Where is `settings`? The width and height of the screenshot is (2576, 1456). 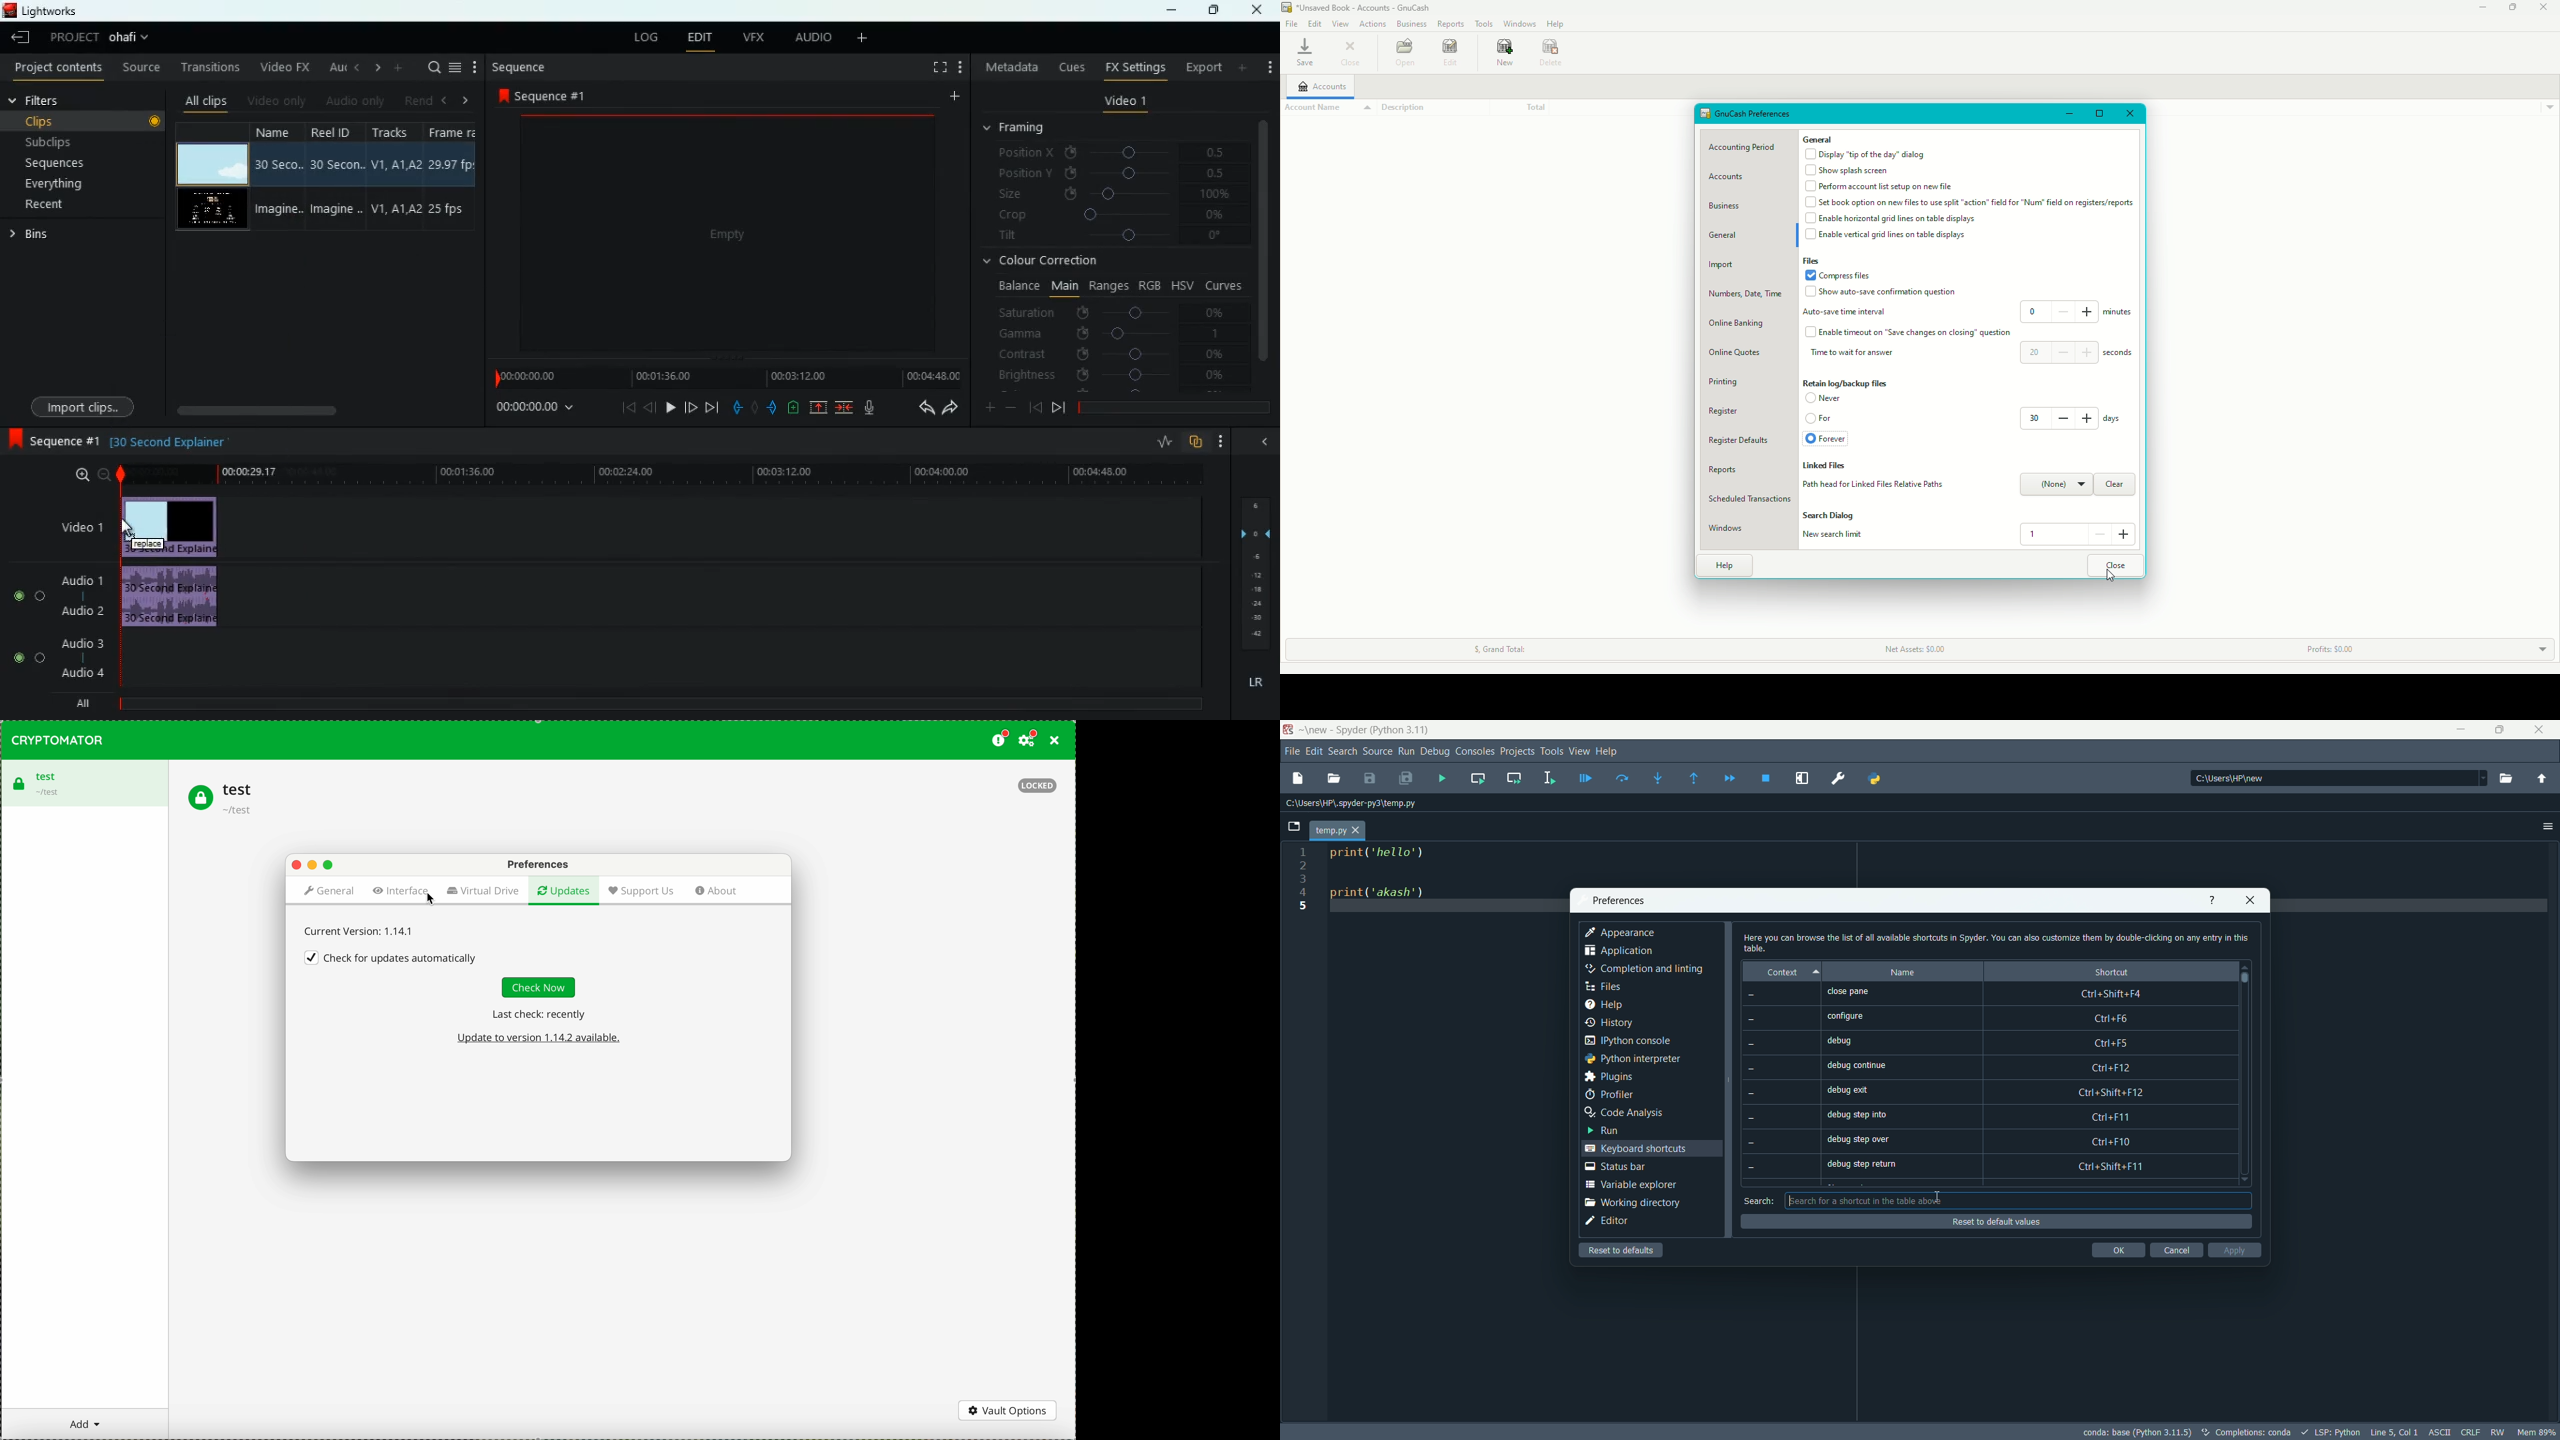 settings is located at coordinates (1268, 65).